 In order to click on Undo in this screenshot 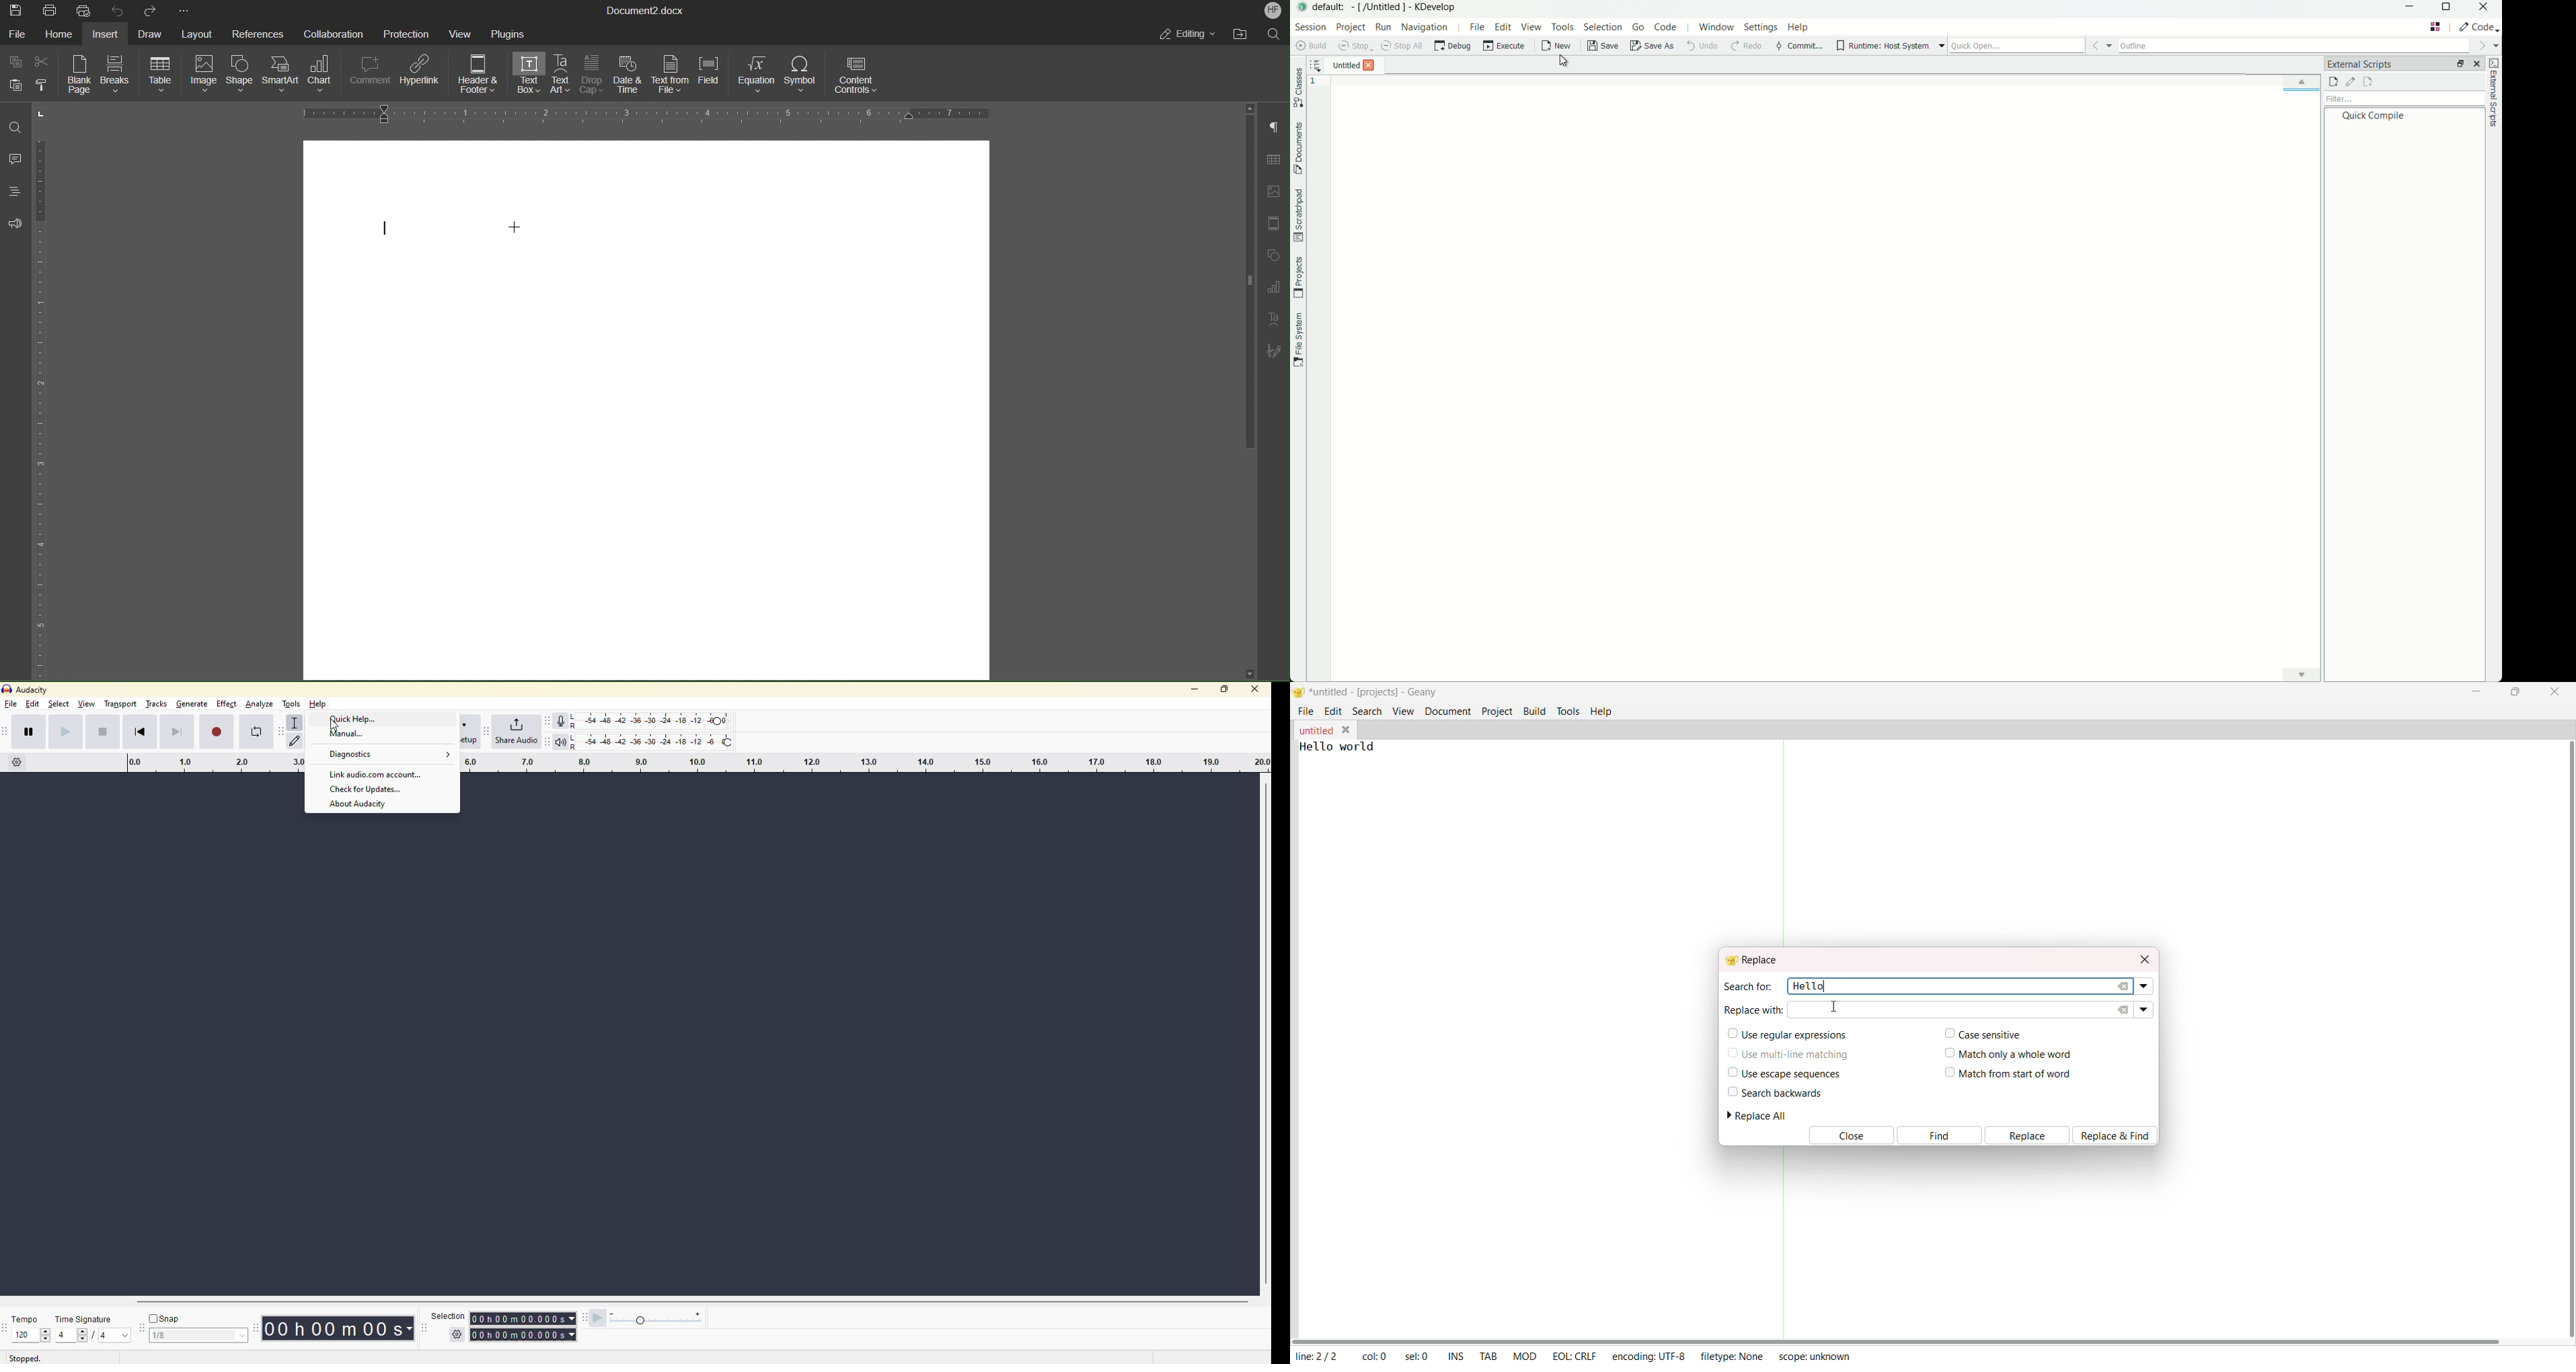, I will do `click(116, 10)`.